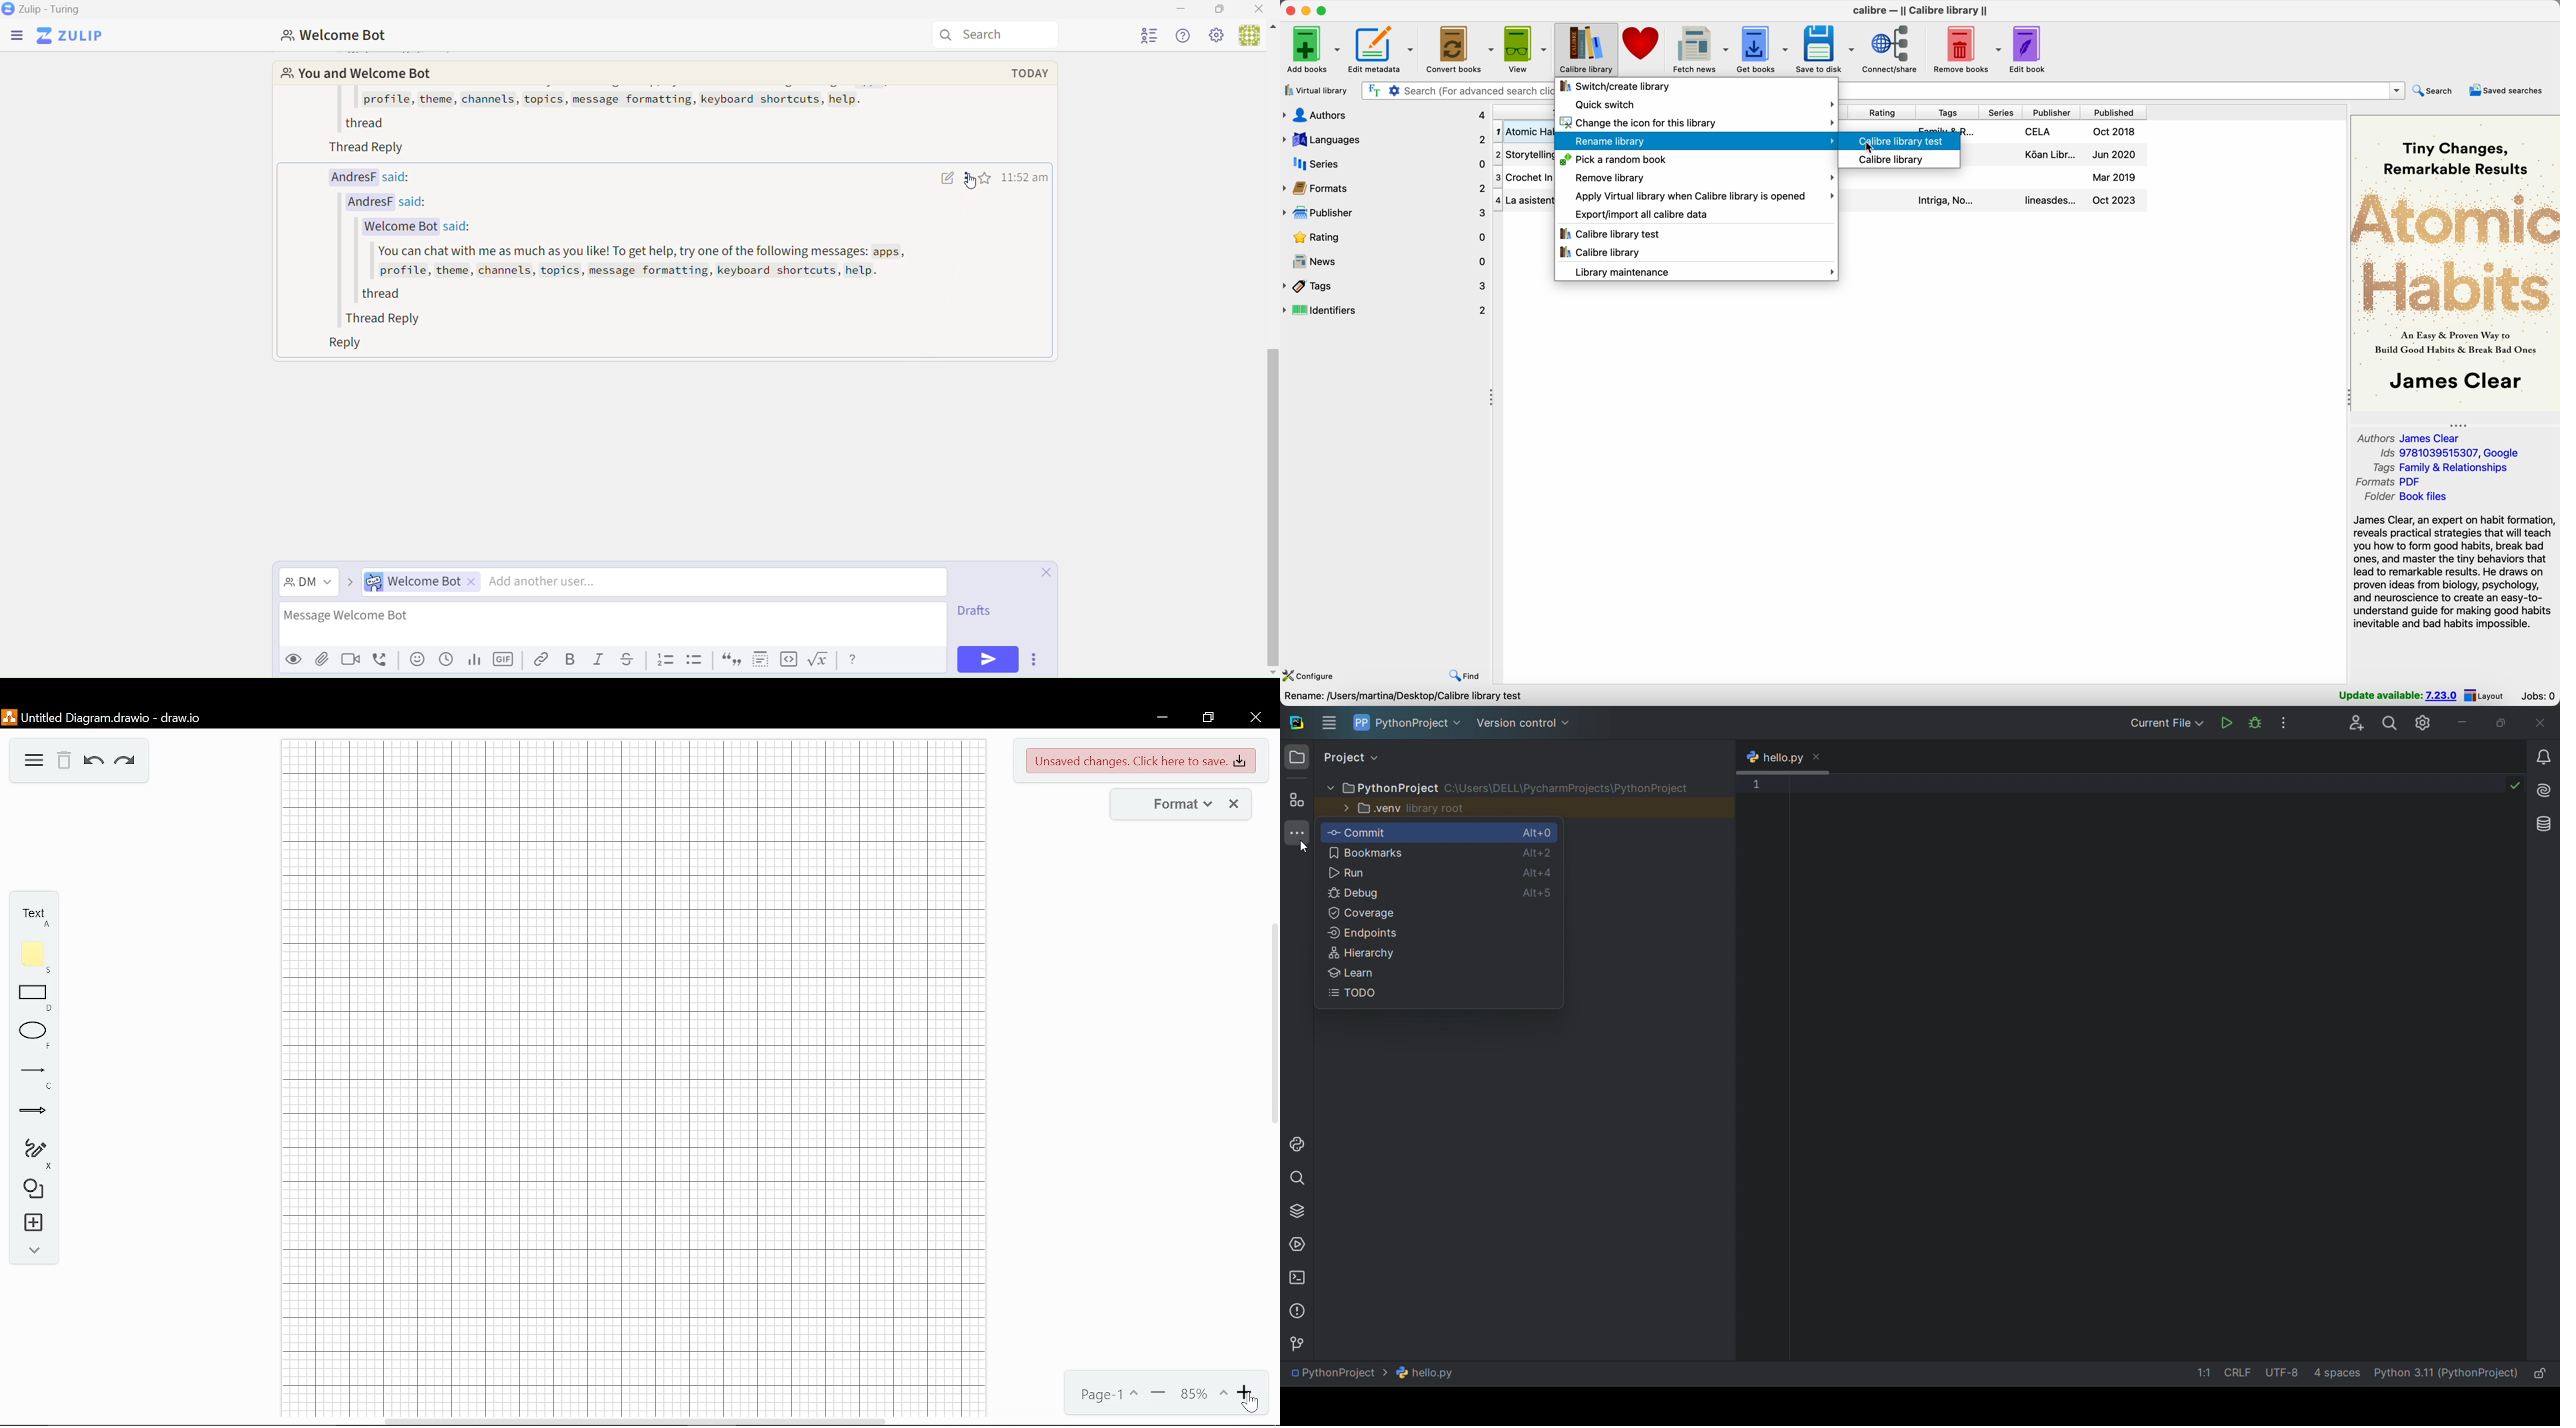 This screenshot has height=1428, width=2576. I want to click on .venv, so click(1369, 808).